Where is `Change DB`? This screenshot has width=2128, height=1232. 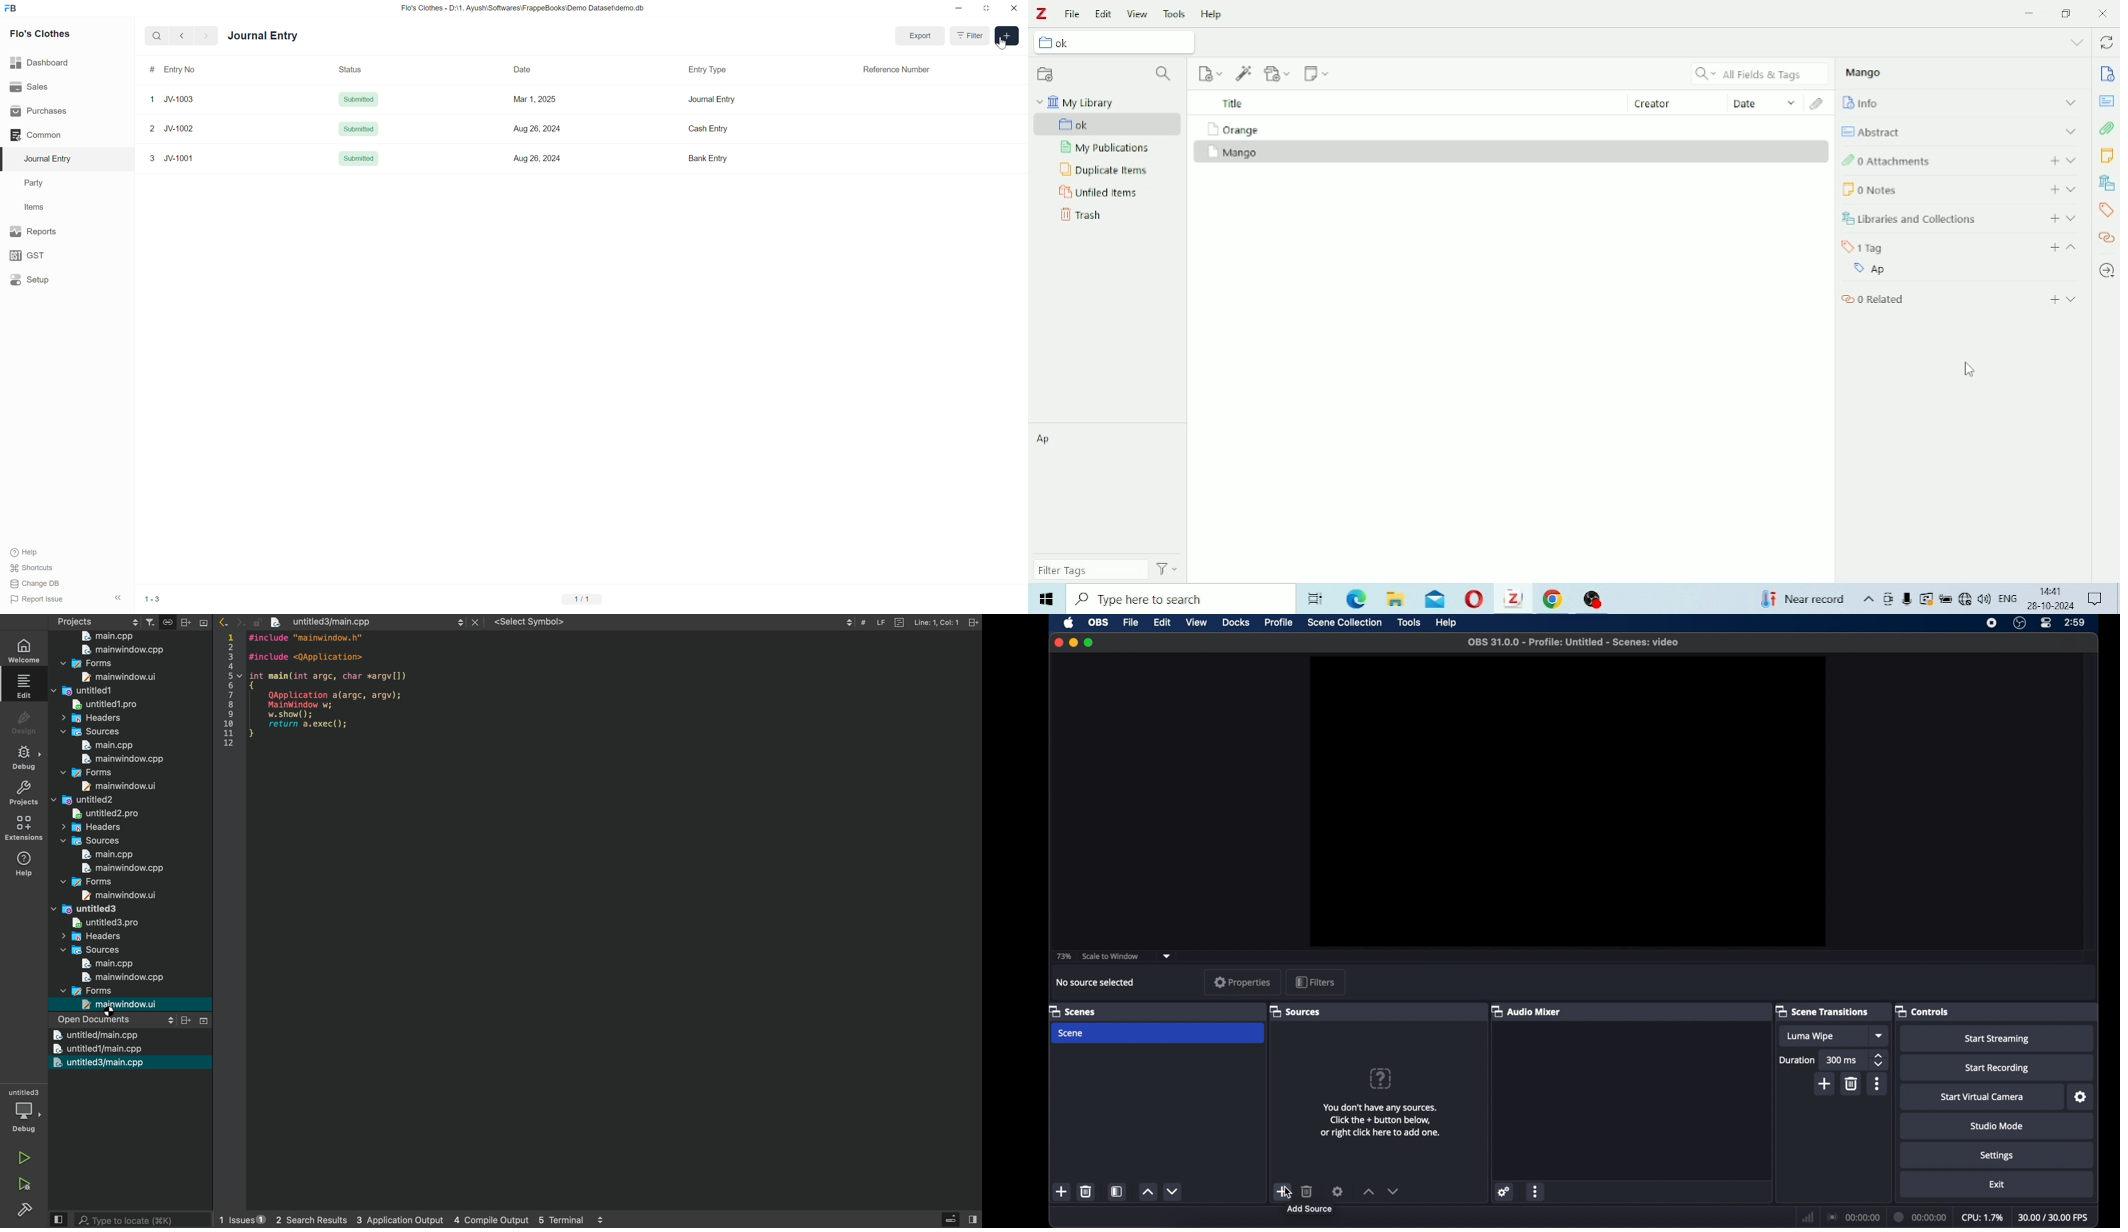 Change DB is located at coordinates (35, 583).